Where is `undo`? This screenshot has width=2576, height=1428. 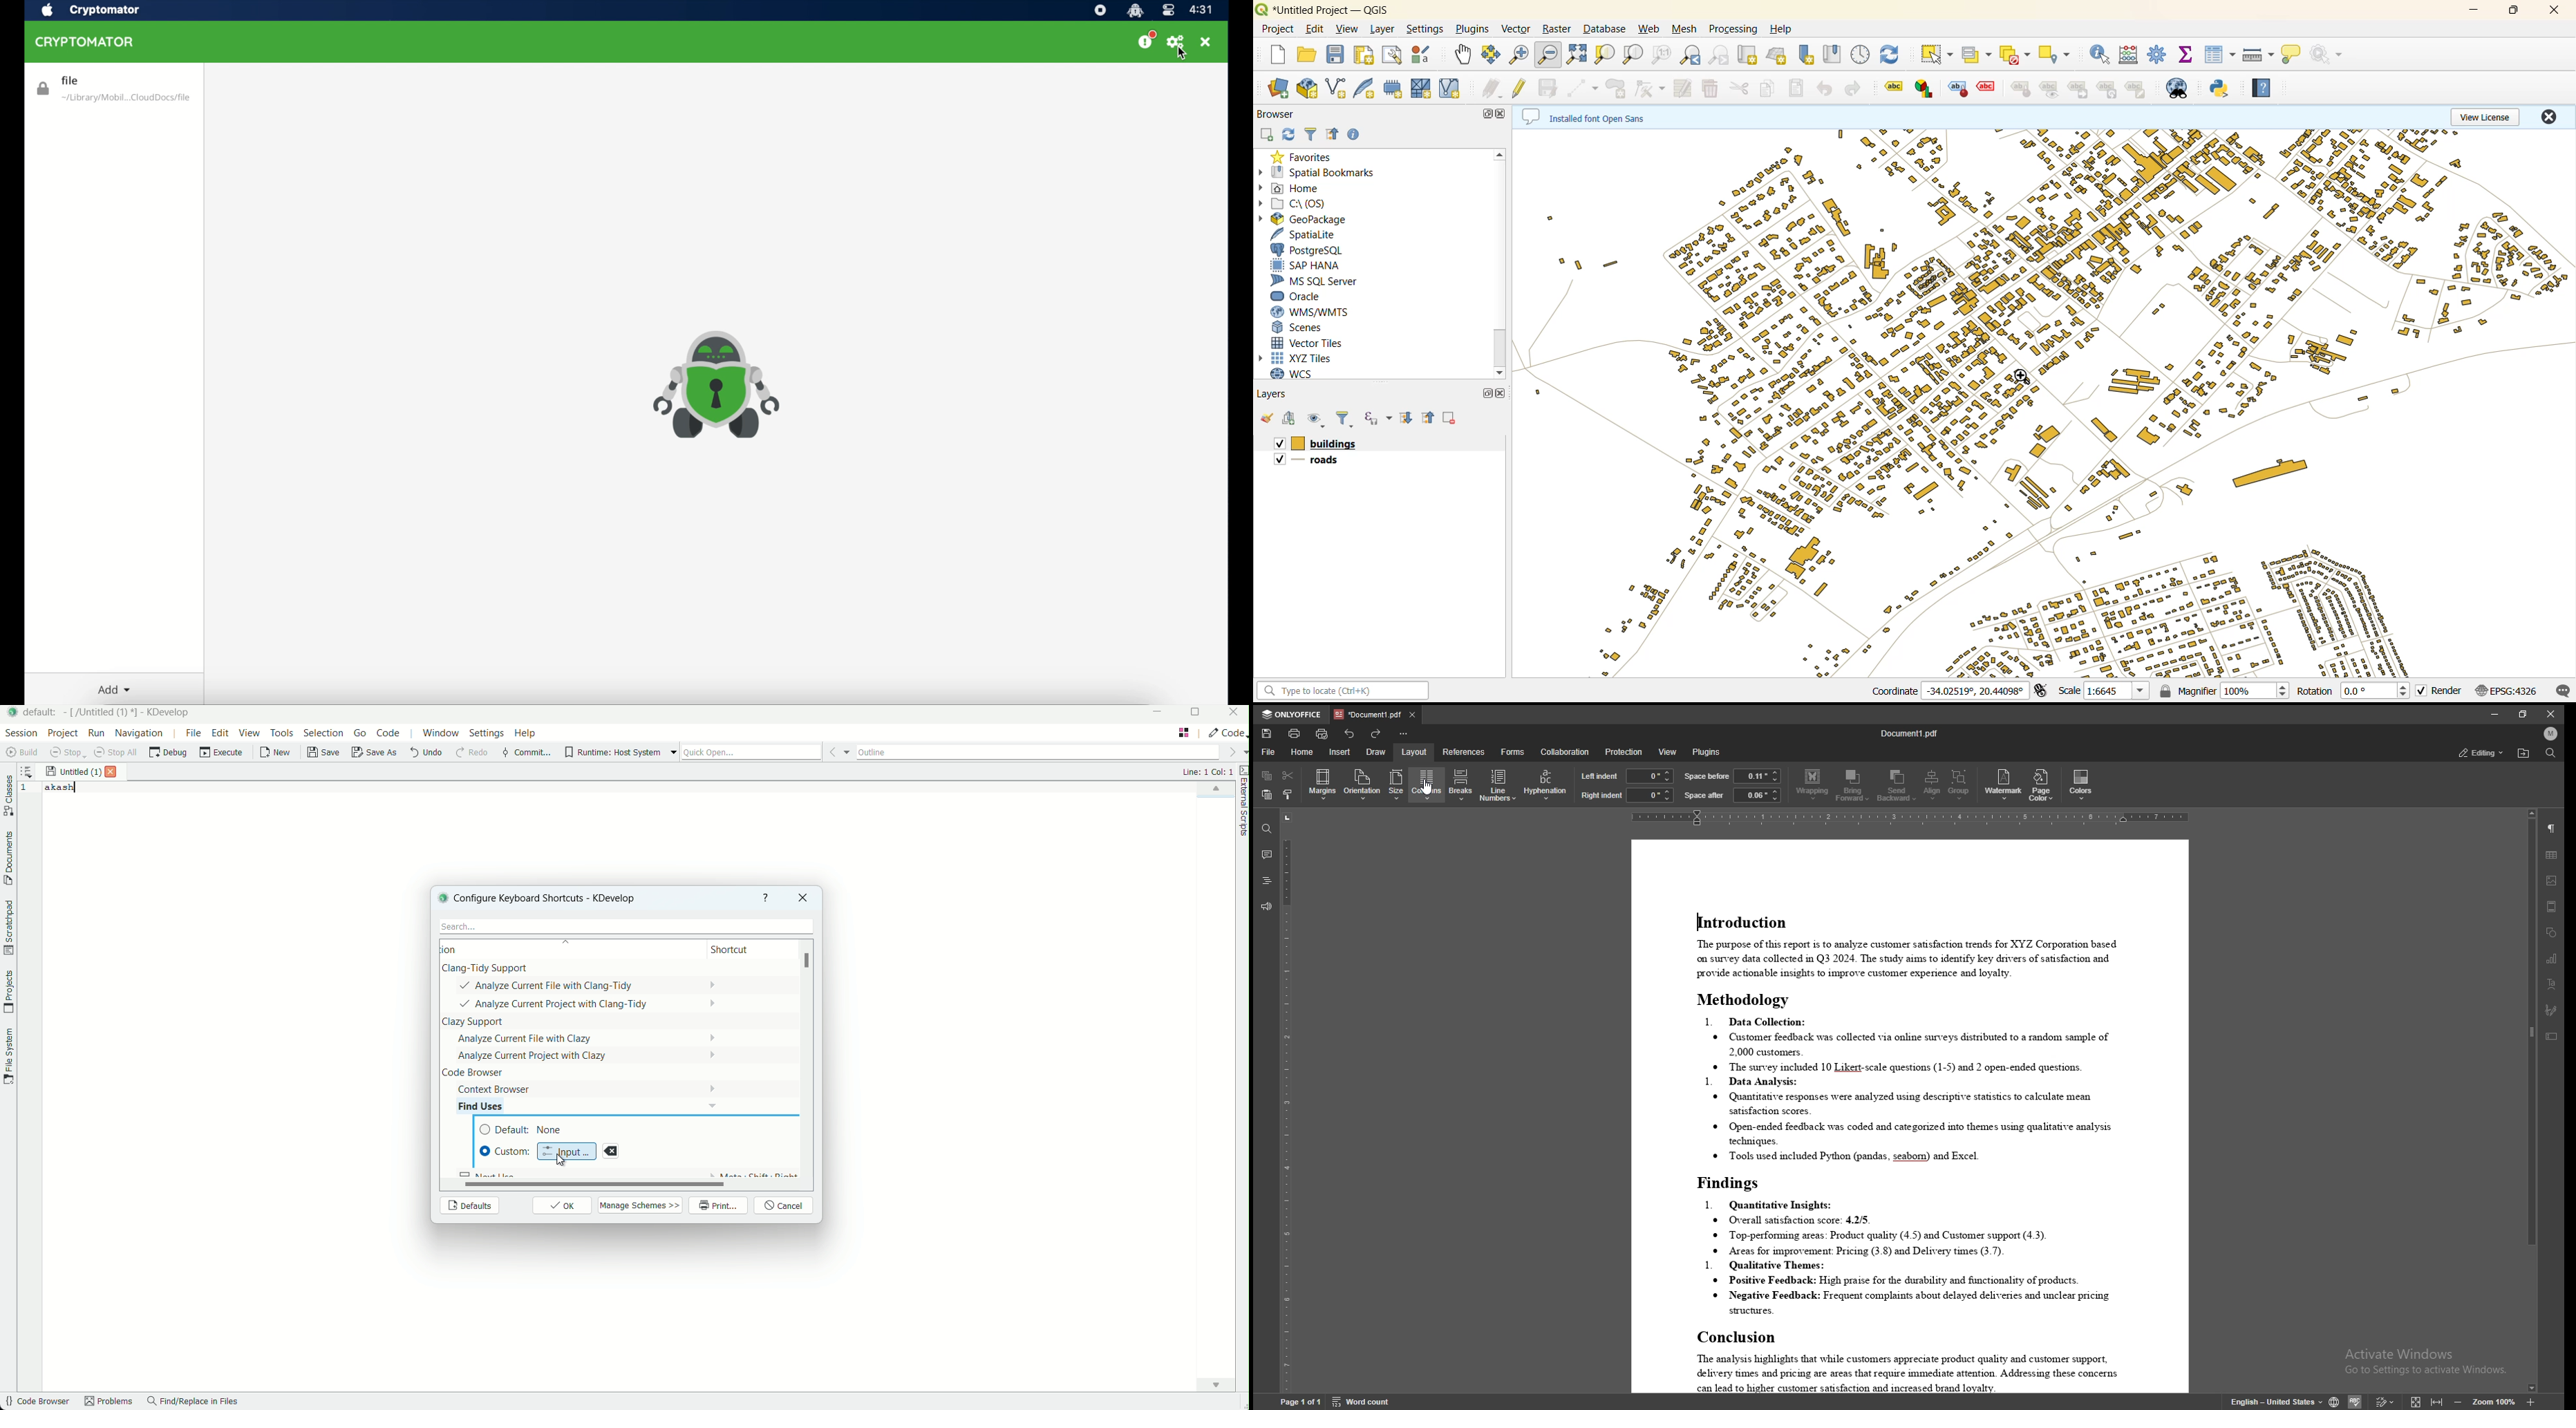 undo is located at coordinates (1349, 734).